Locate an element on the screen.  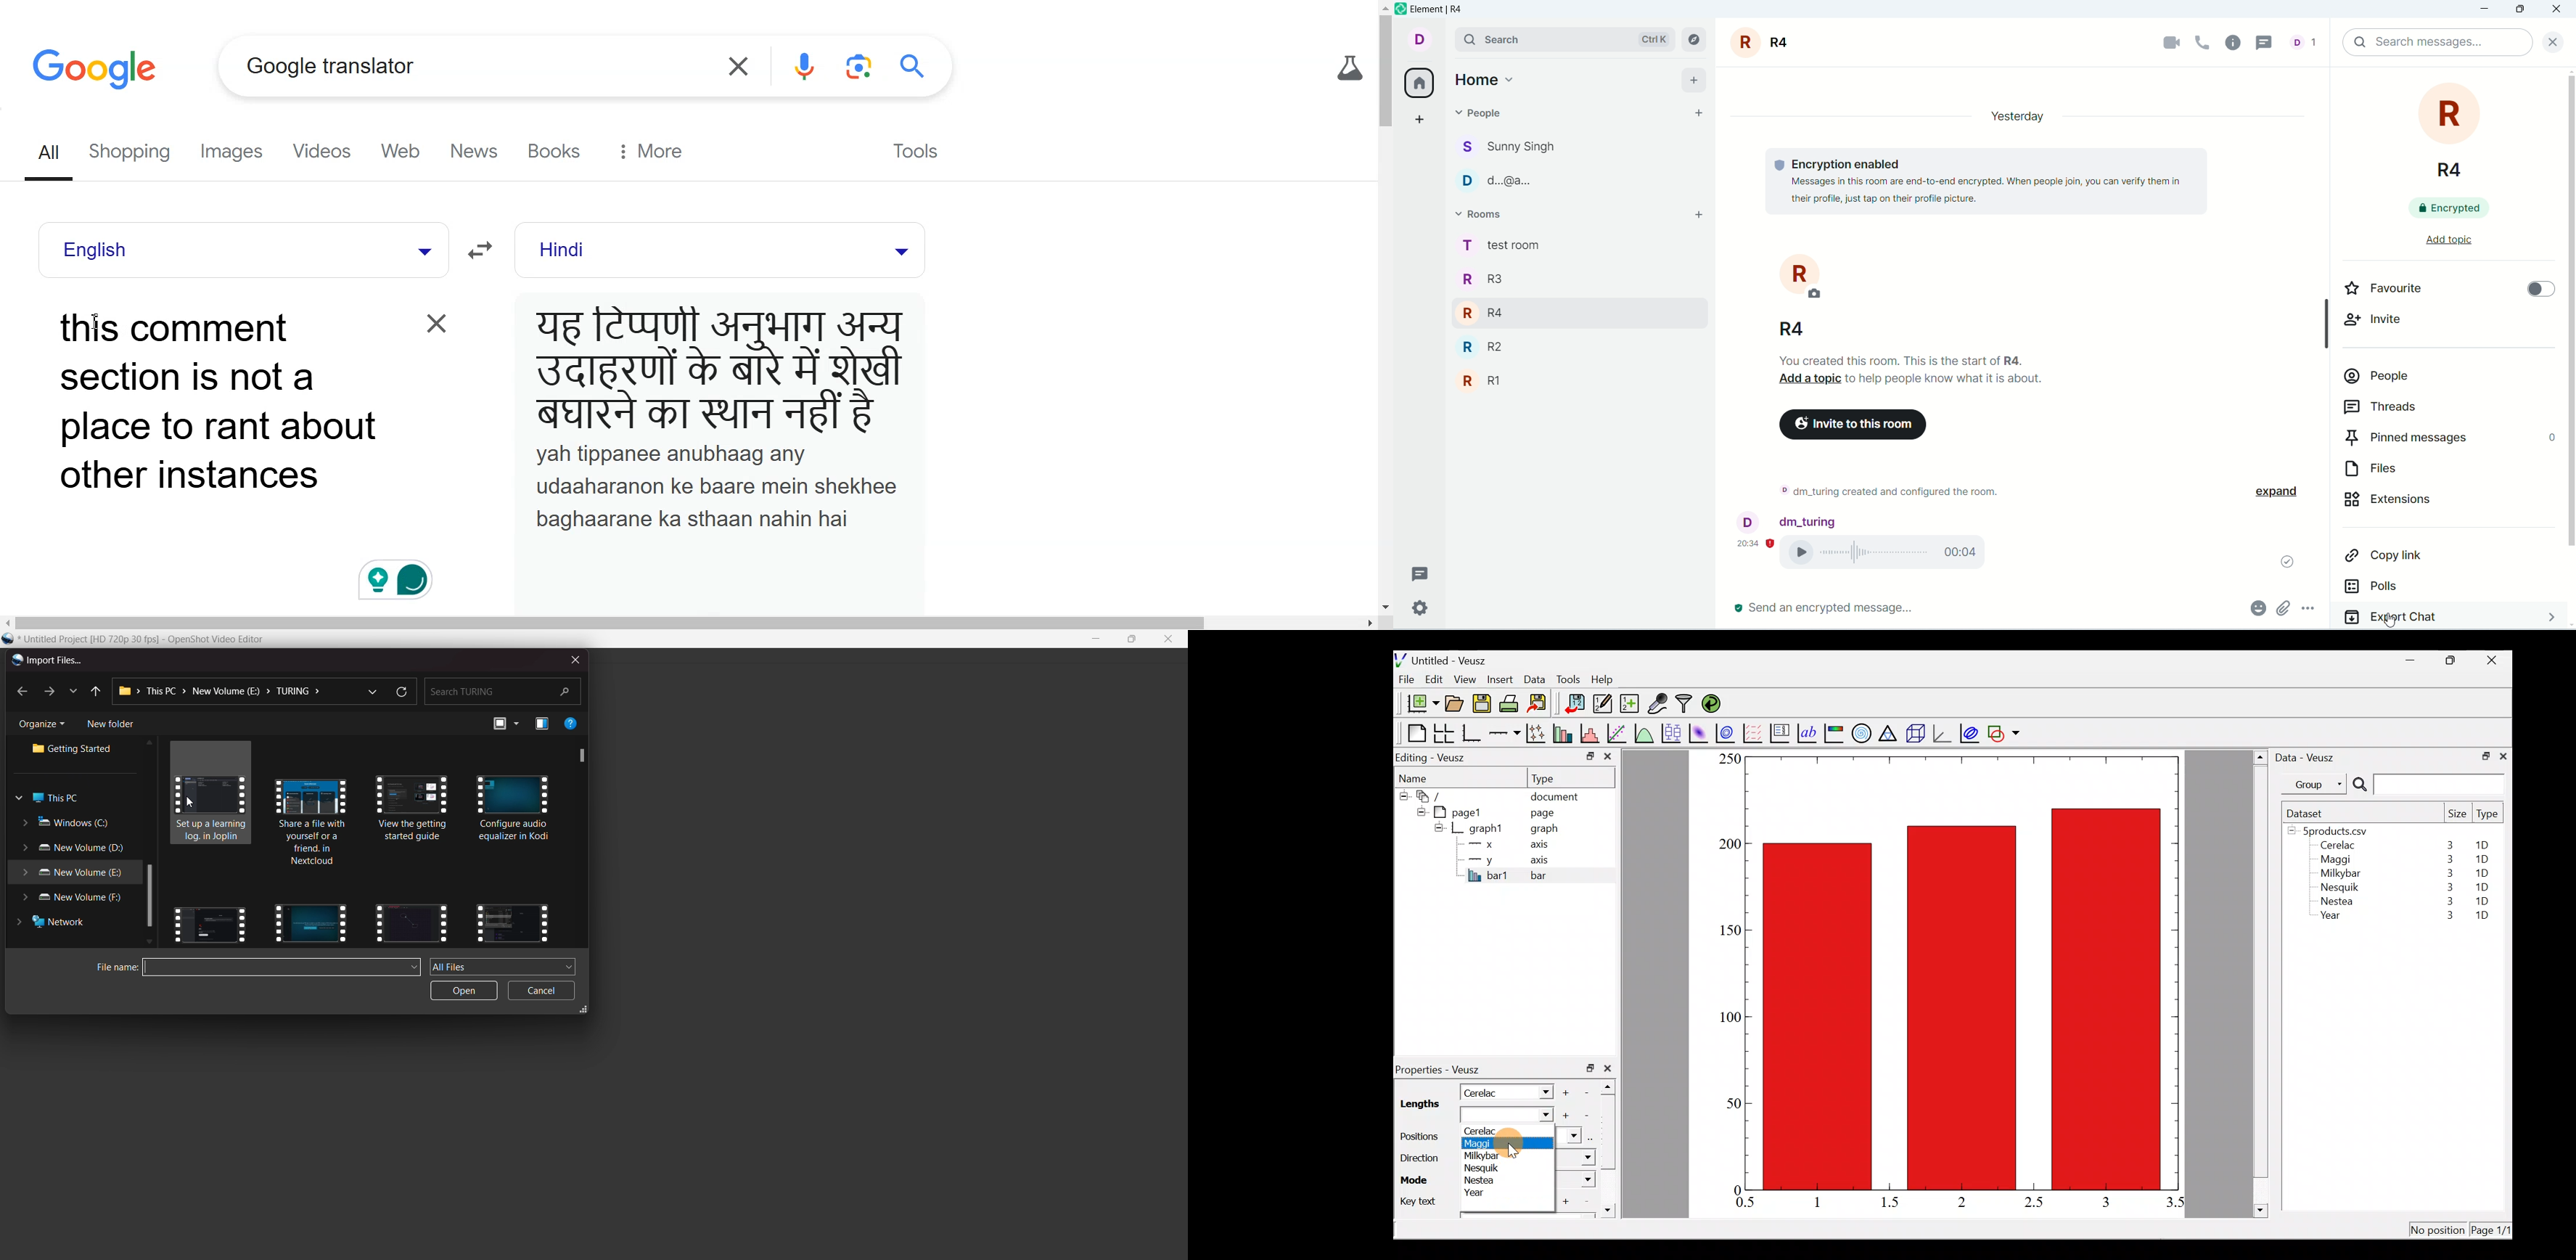
room is located at coordinates (1764, 43).